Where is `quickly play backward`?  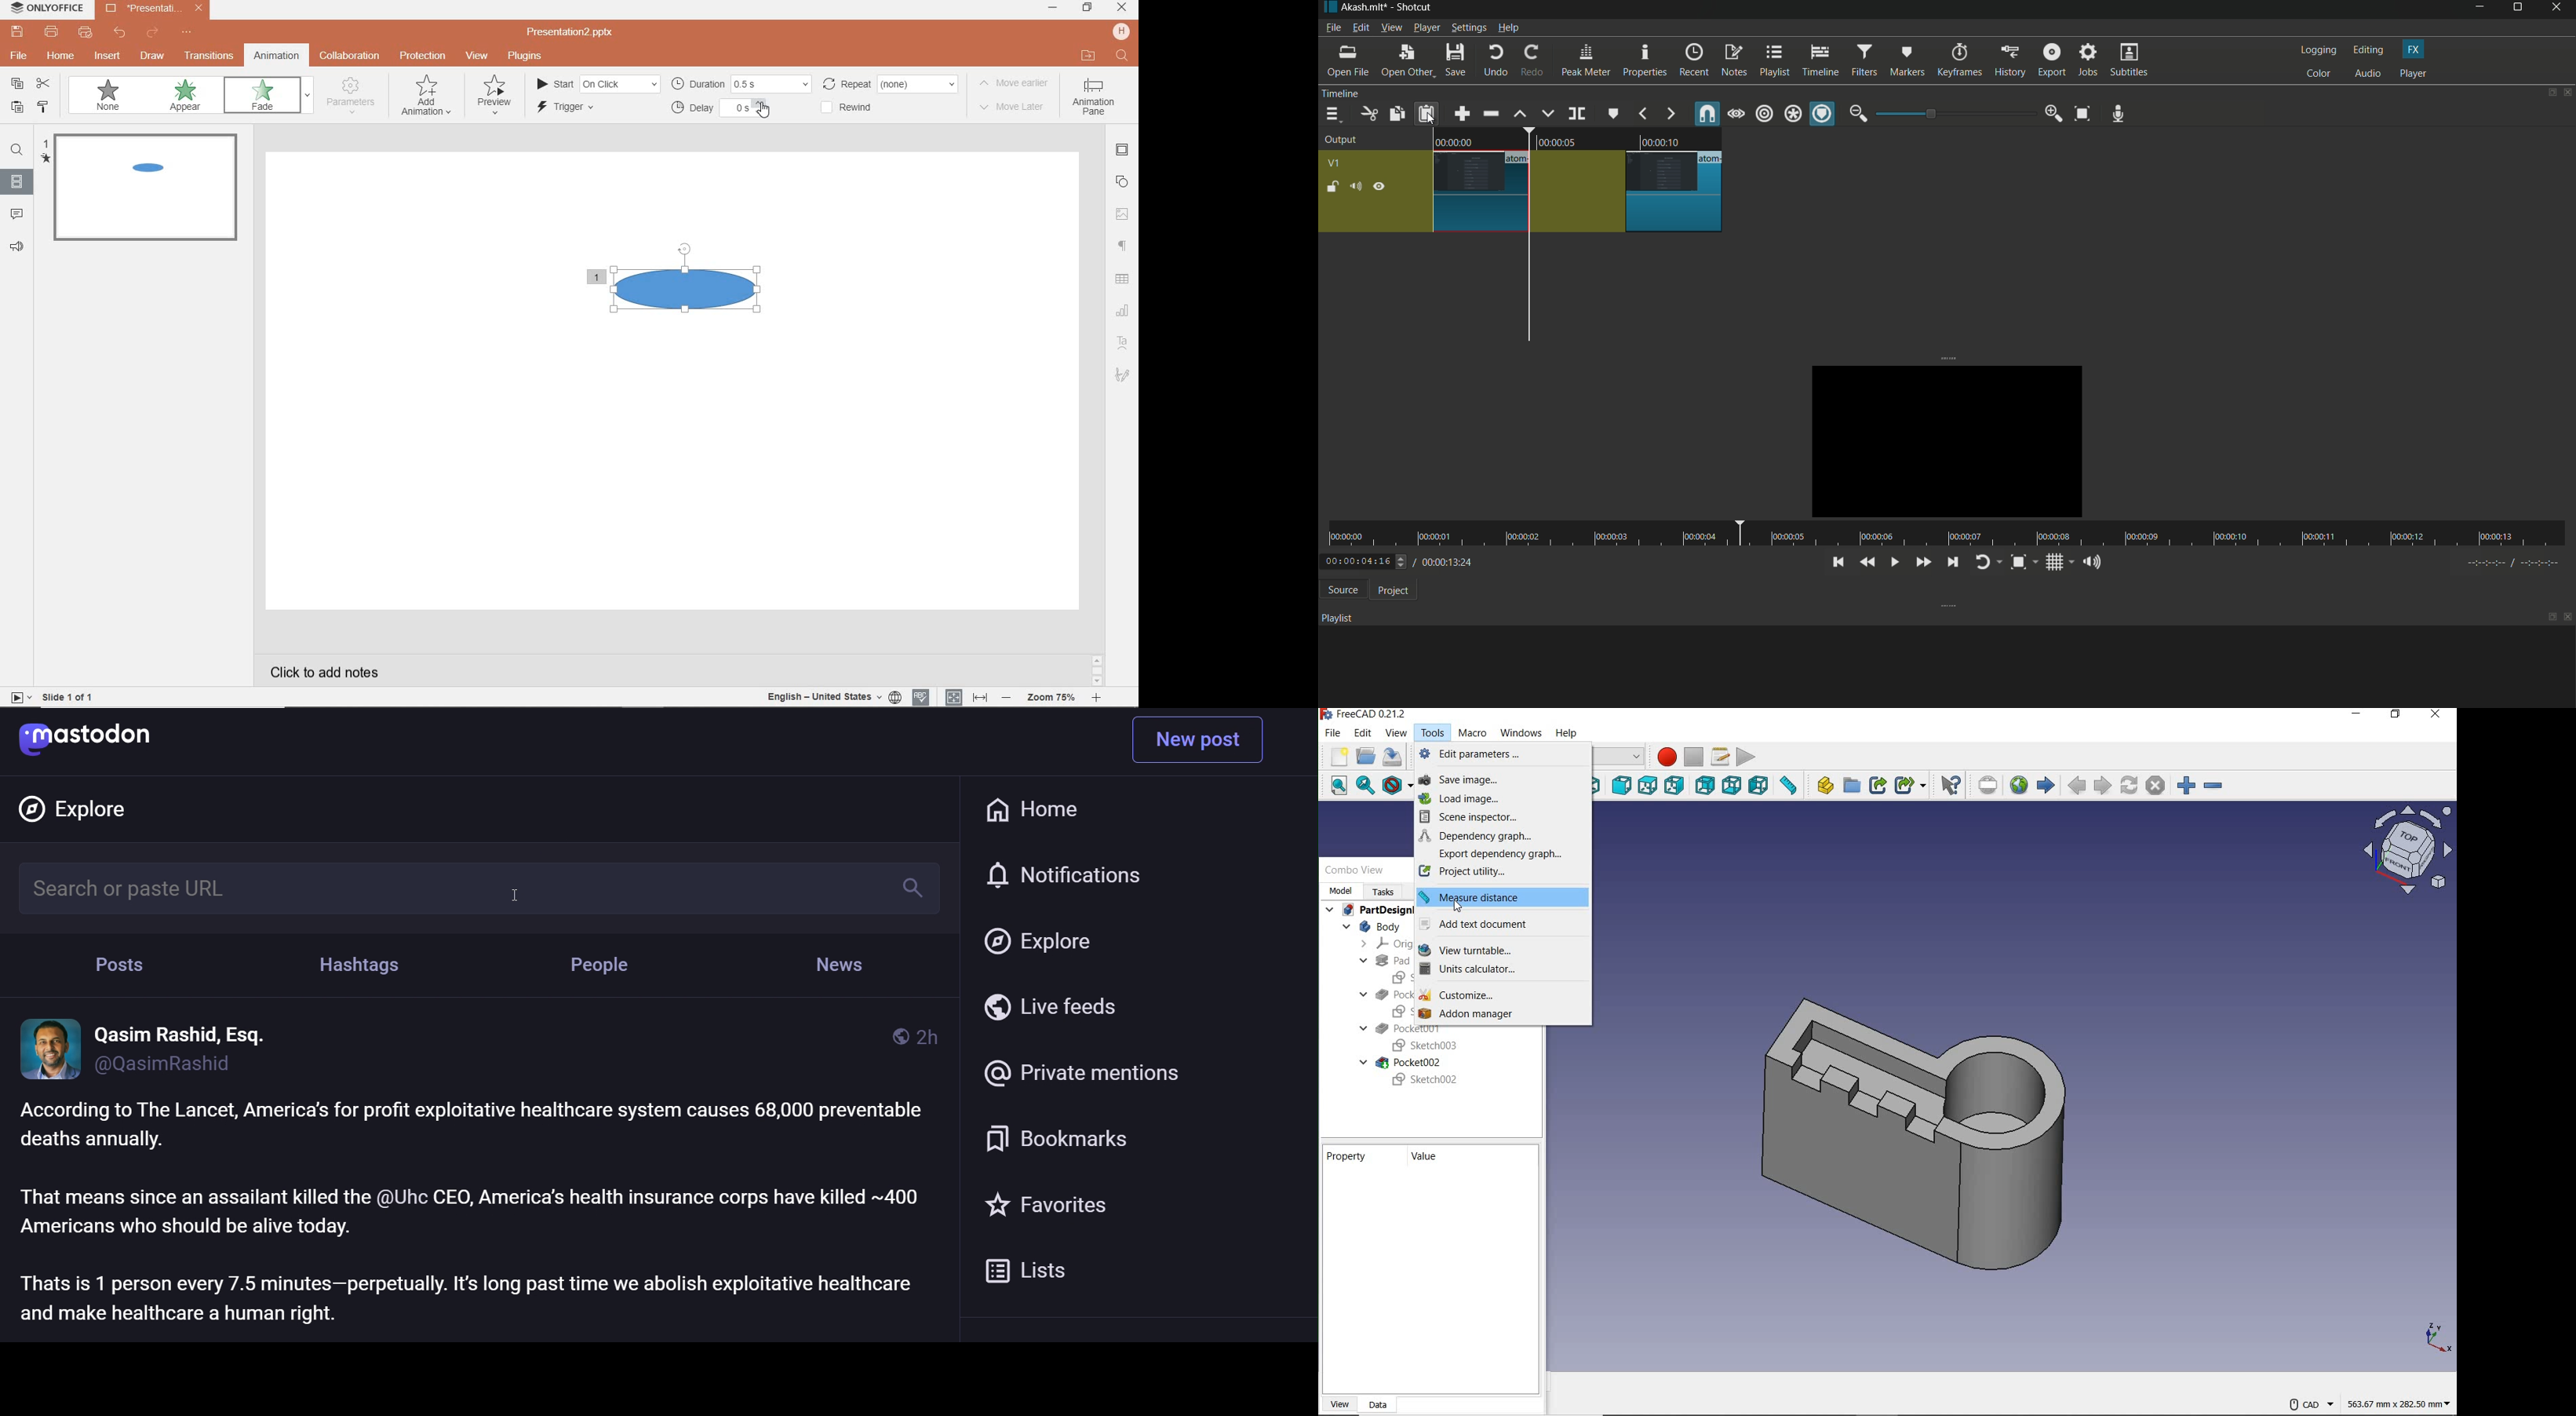
quickly play backward is located at coordinates (1868, 562).